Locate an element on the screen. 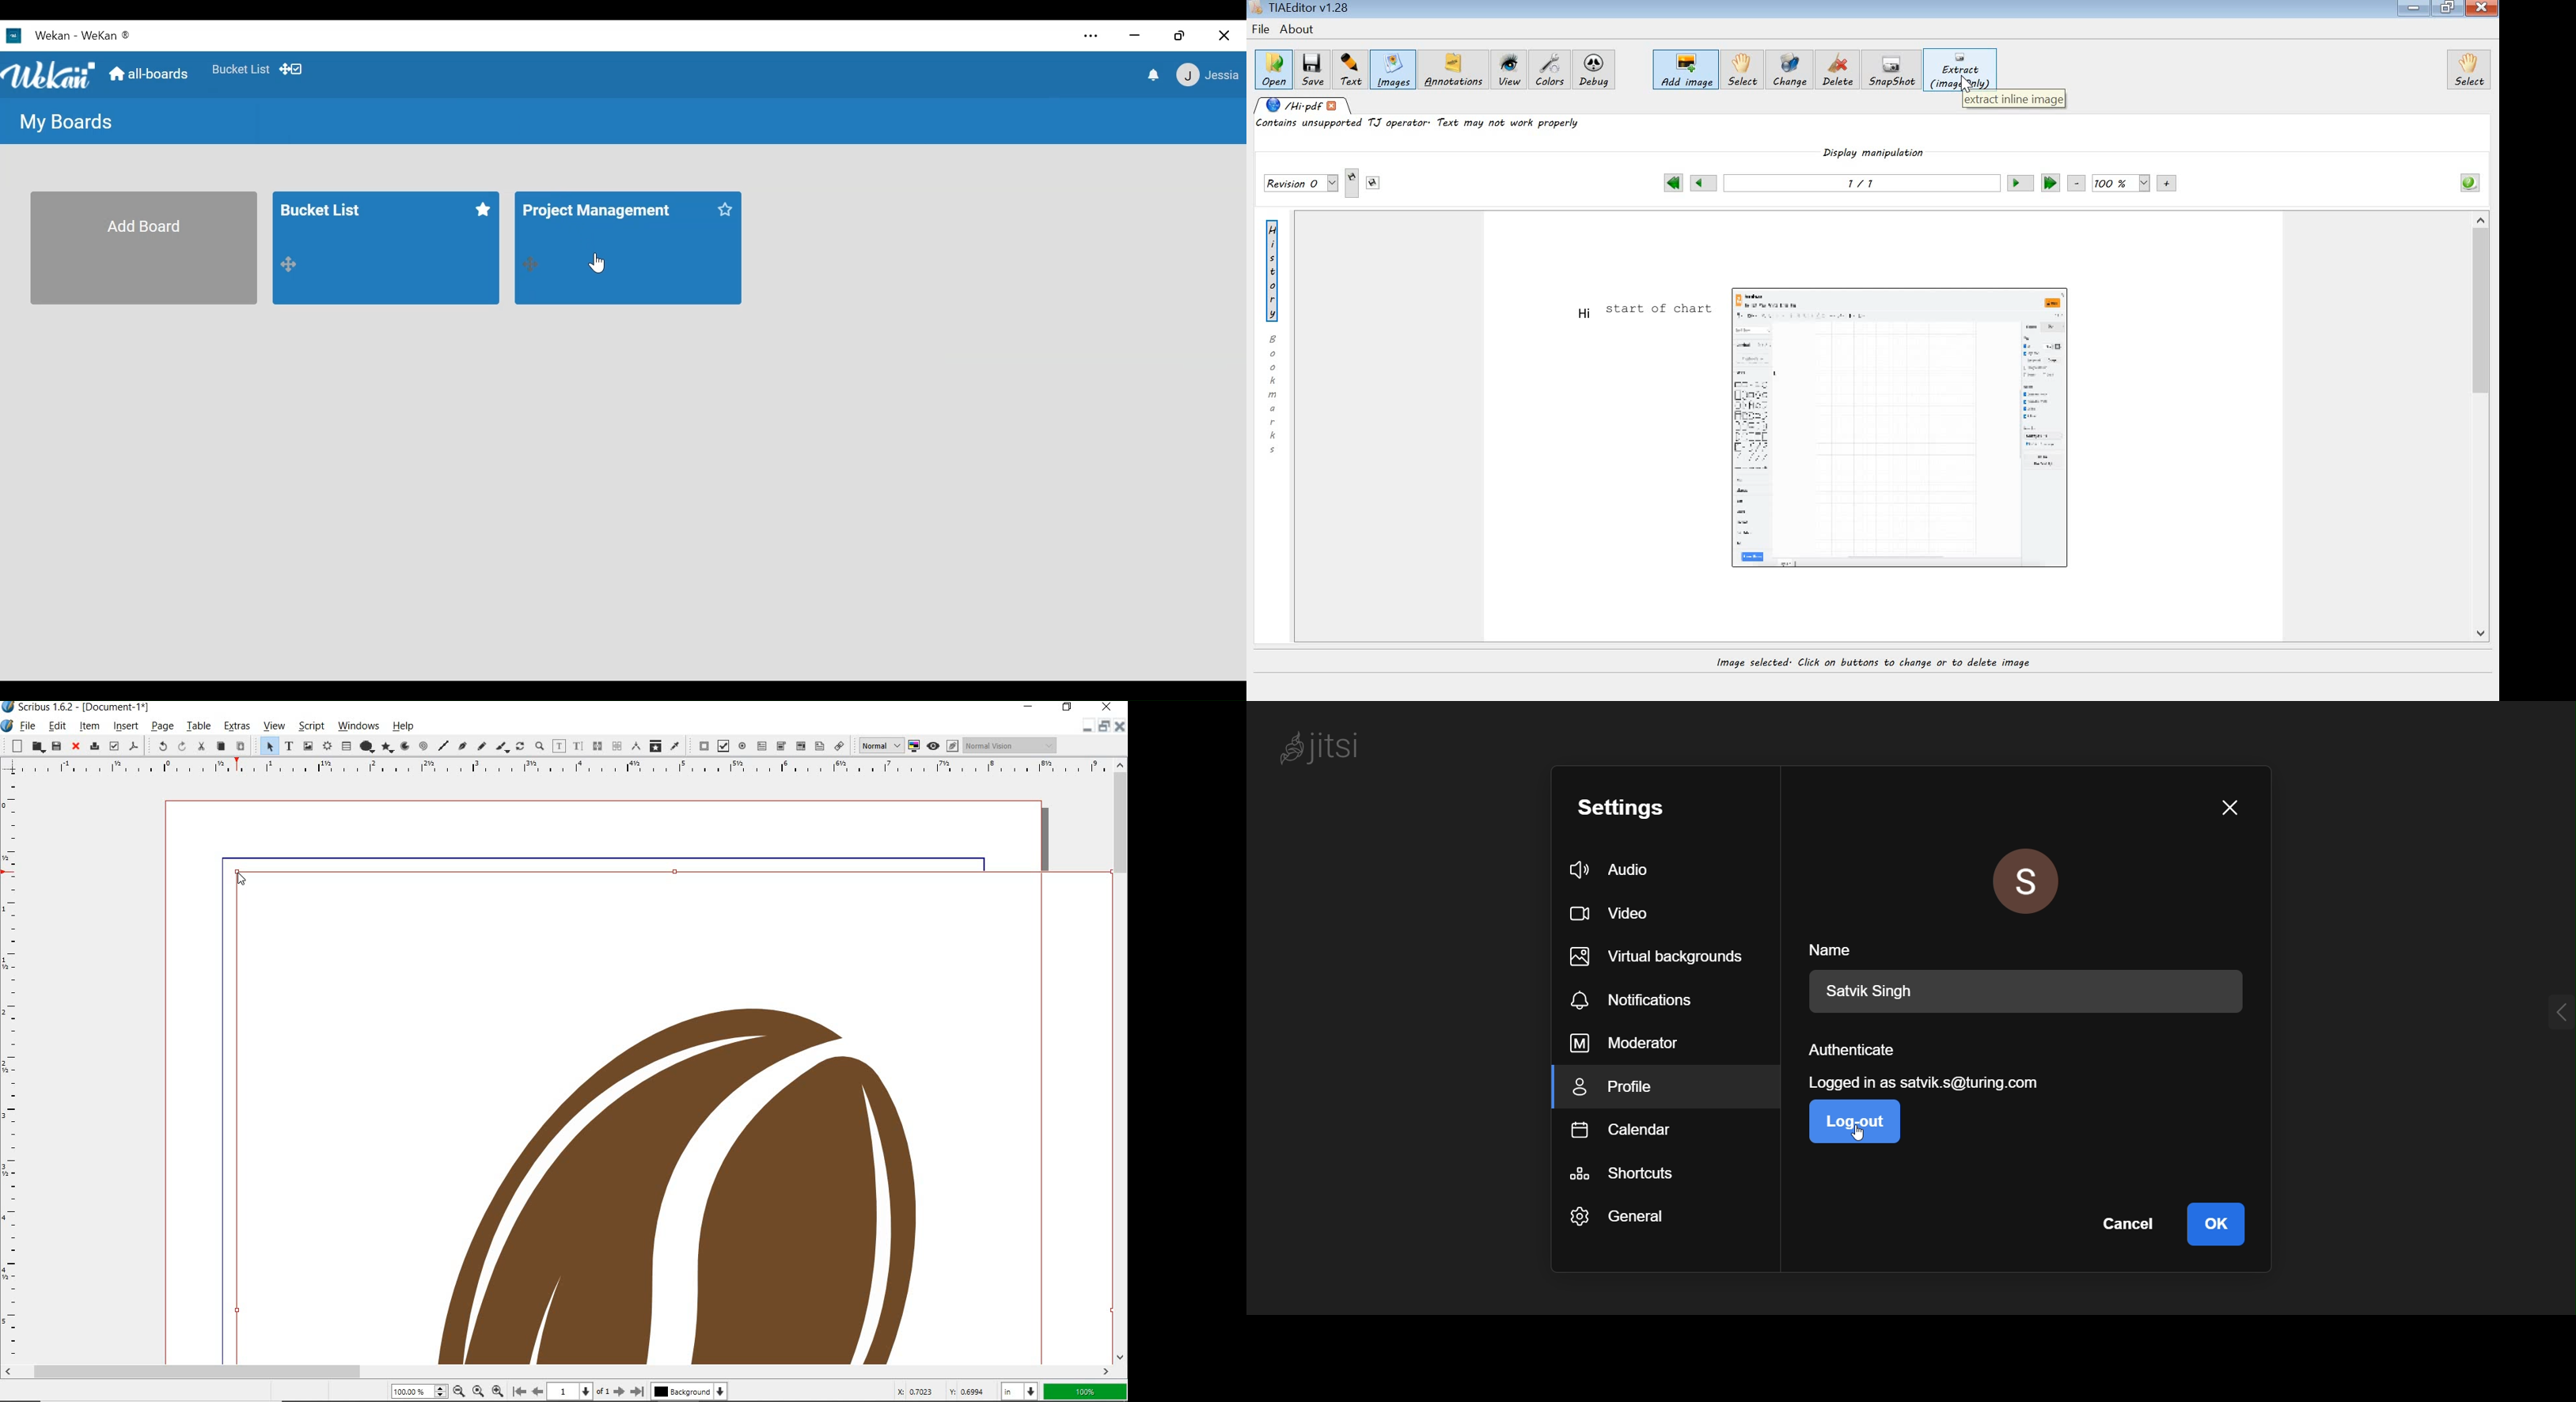 The height and width of the screenshot is (1428, 2576). pdf push button is located at coordinates (700, 745).